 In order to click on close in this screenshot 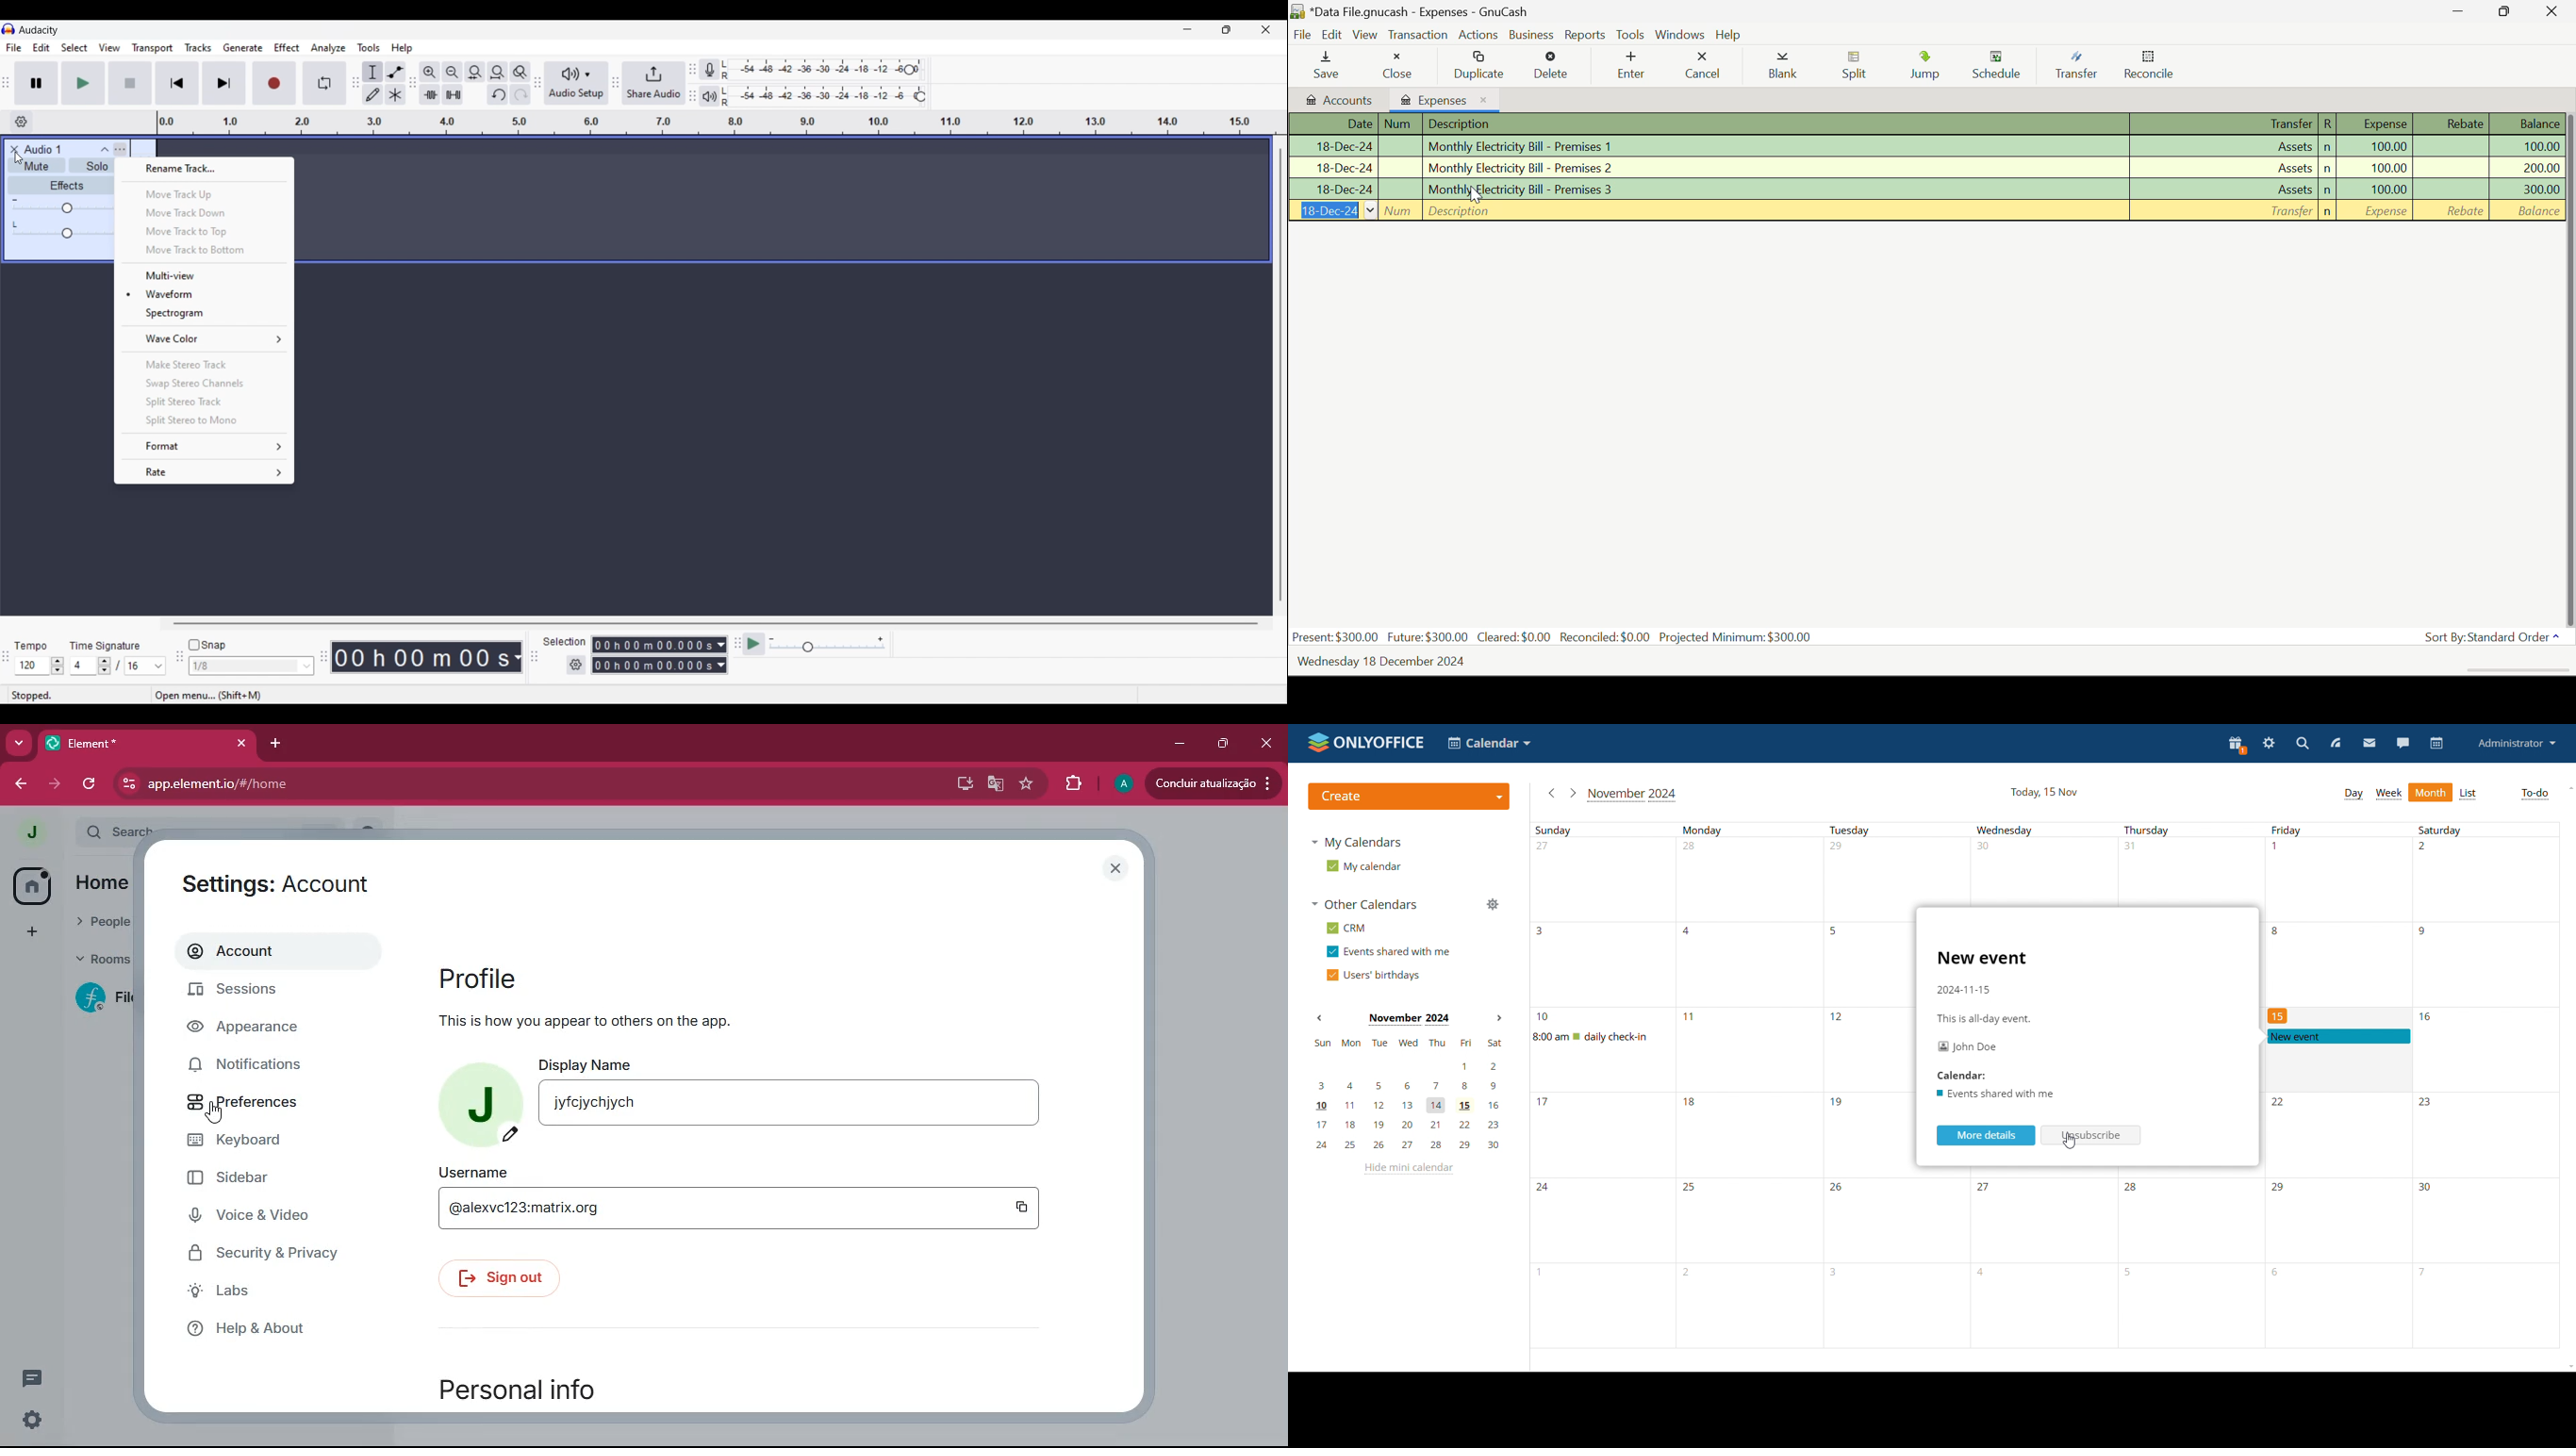, I will do `click(1117, 868)`.